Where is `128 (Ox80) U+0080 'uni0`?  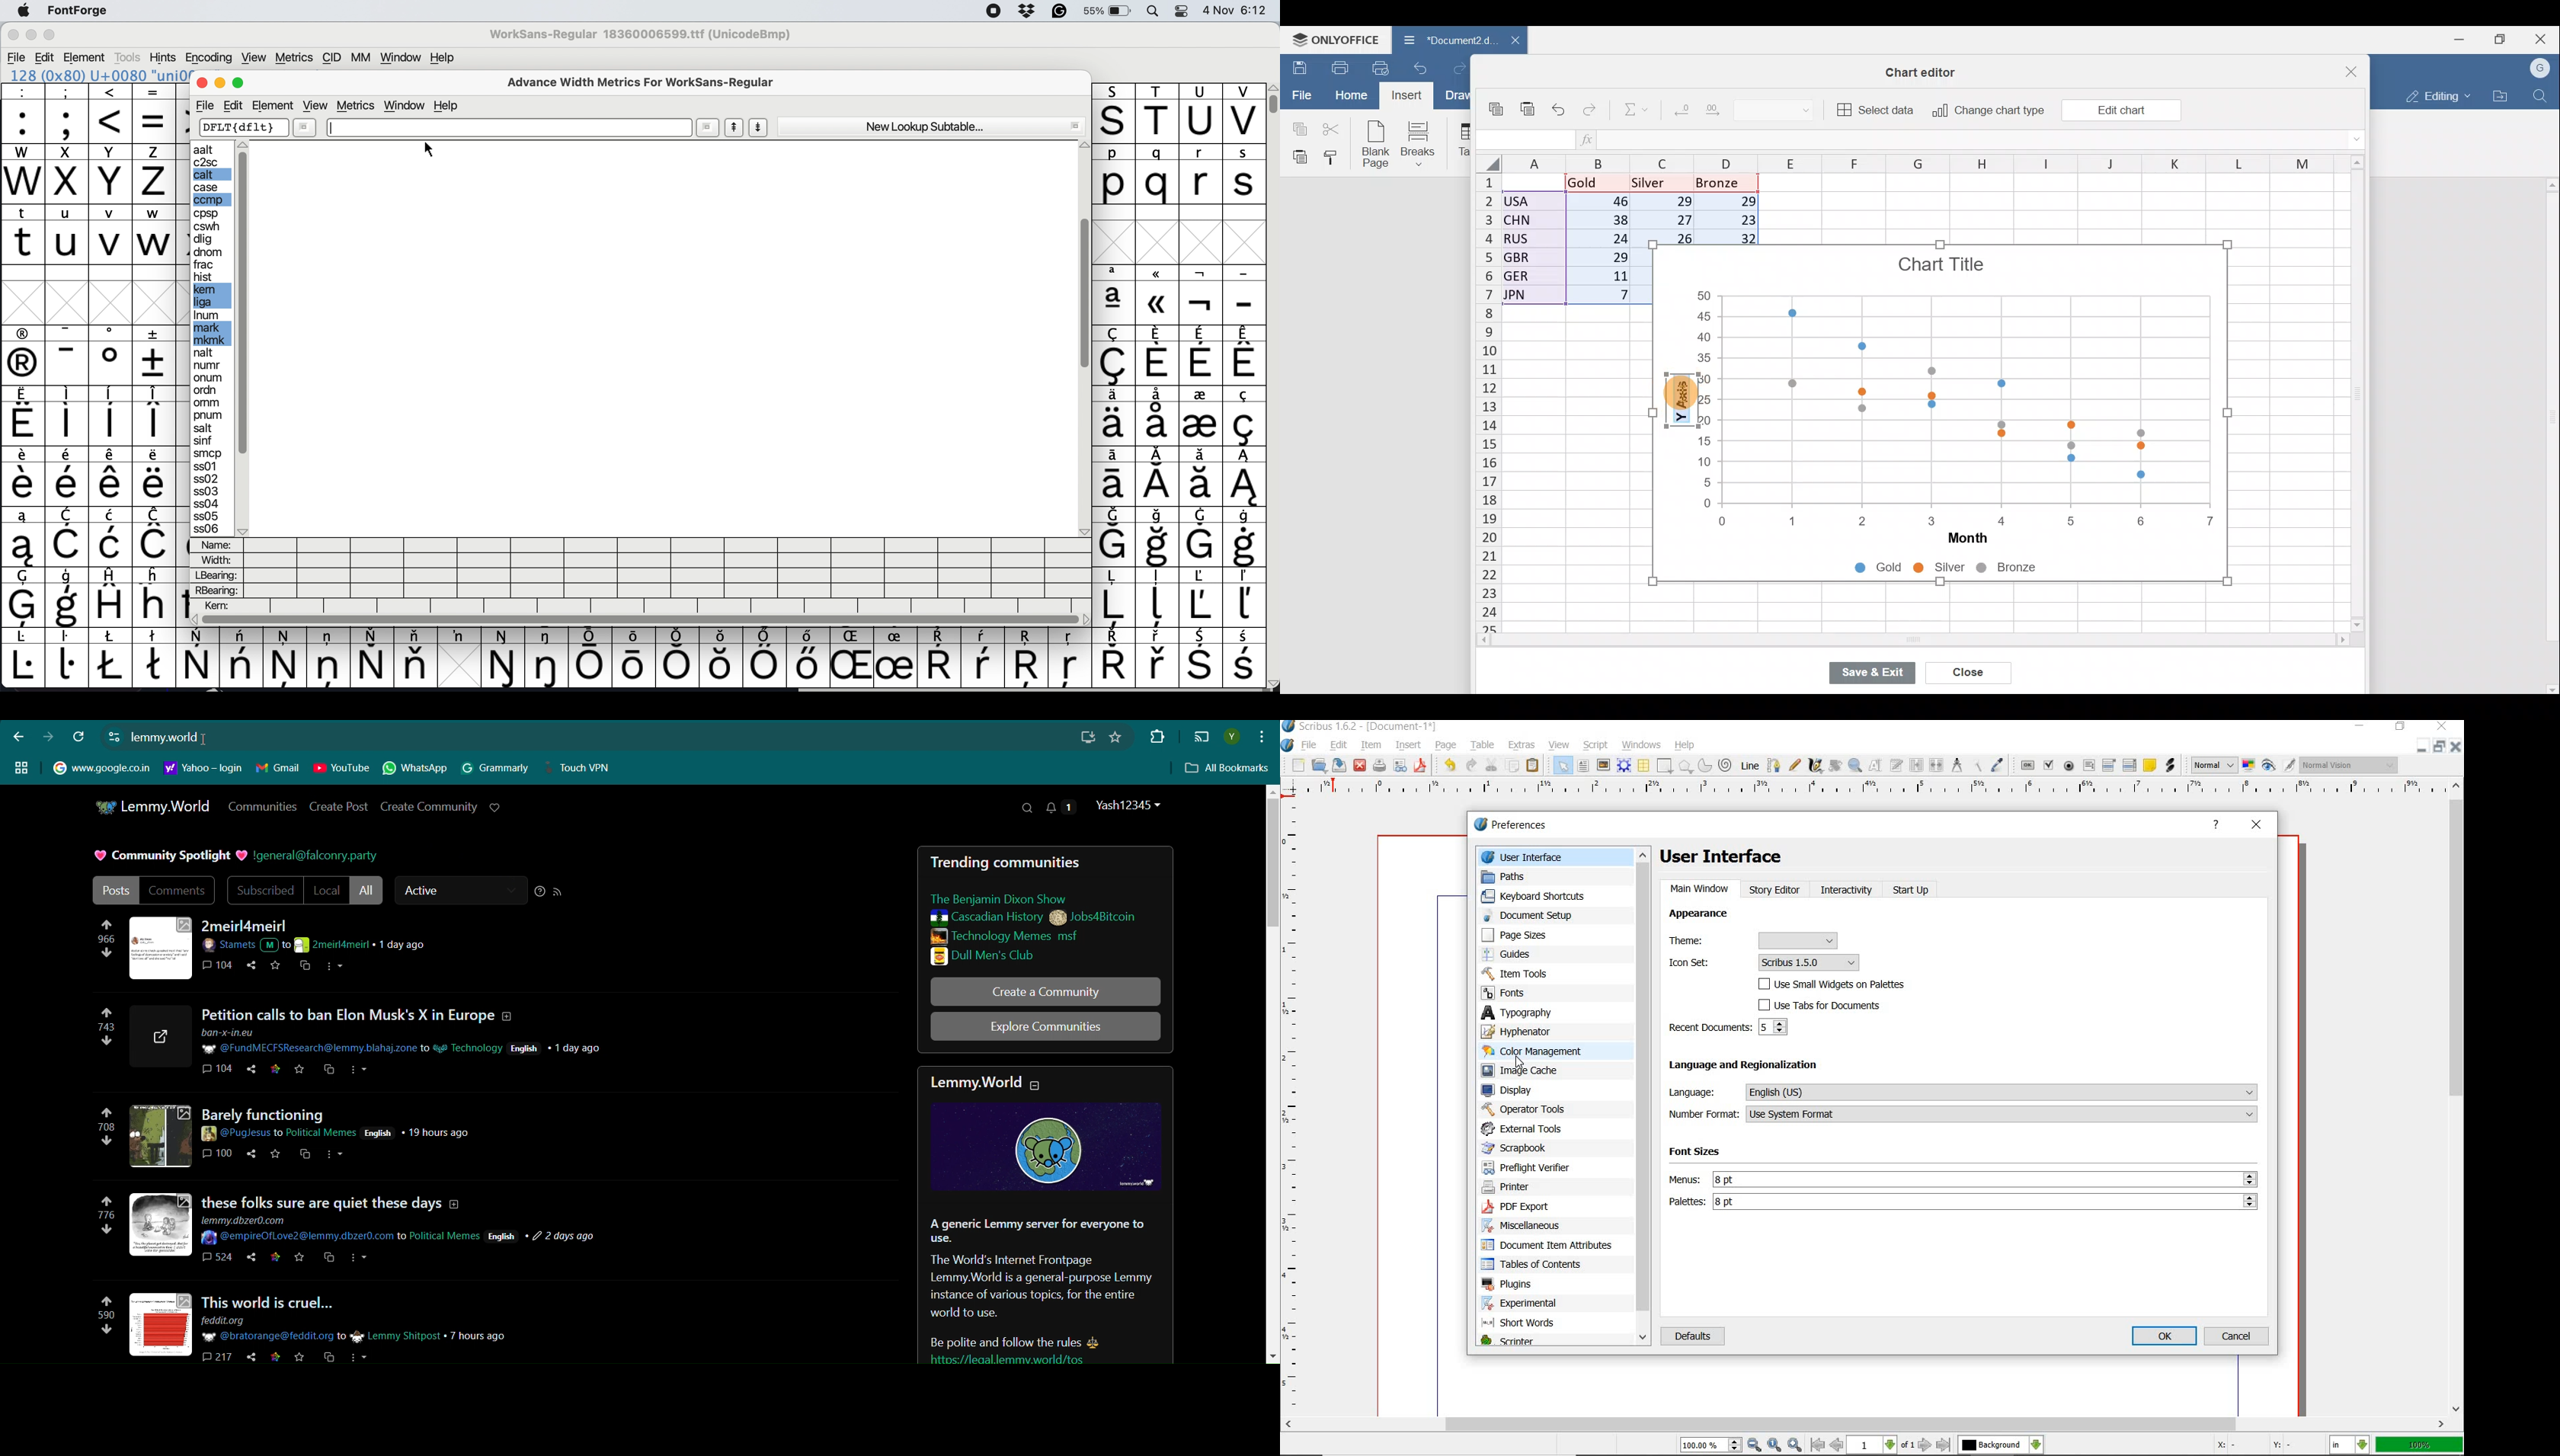
128 (Ox80) U+0080 'uni0 is located at coordinates (98, 76).